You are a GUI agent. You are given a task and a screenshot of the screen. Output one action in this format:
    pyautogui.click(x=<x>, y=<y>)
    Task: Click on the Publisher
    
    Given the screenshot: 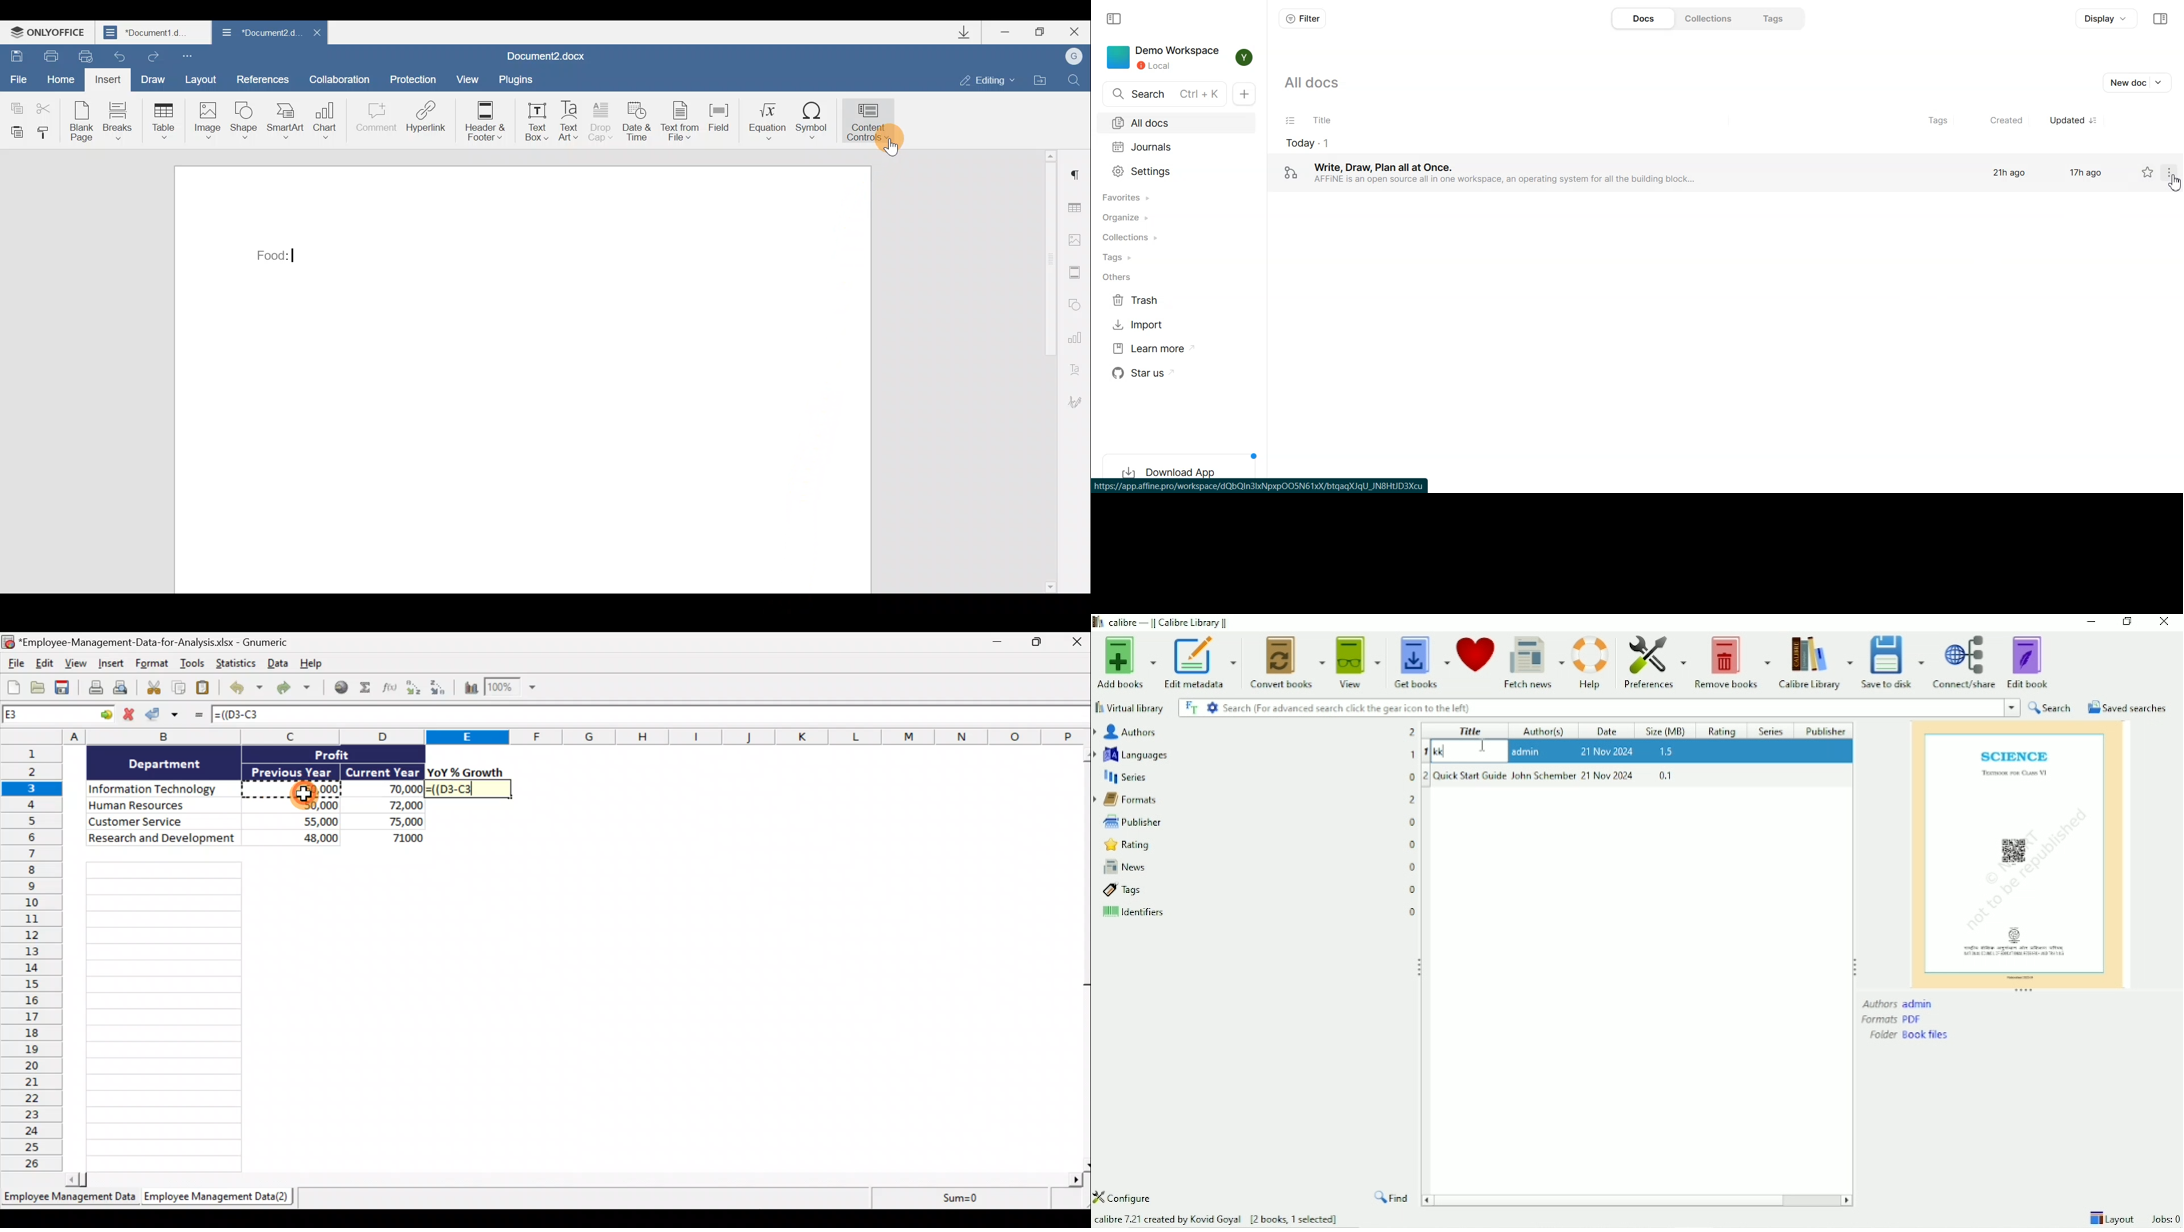 What is the action you would take?
    pyautogui.click(x=1826, y=730)
    